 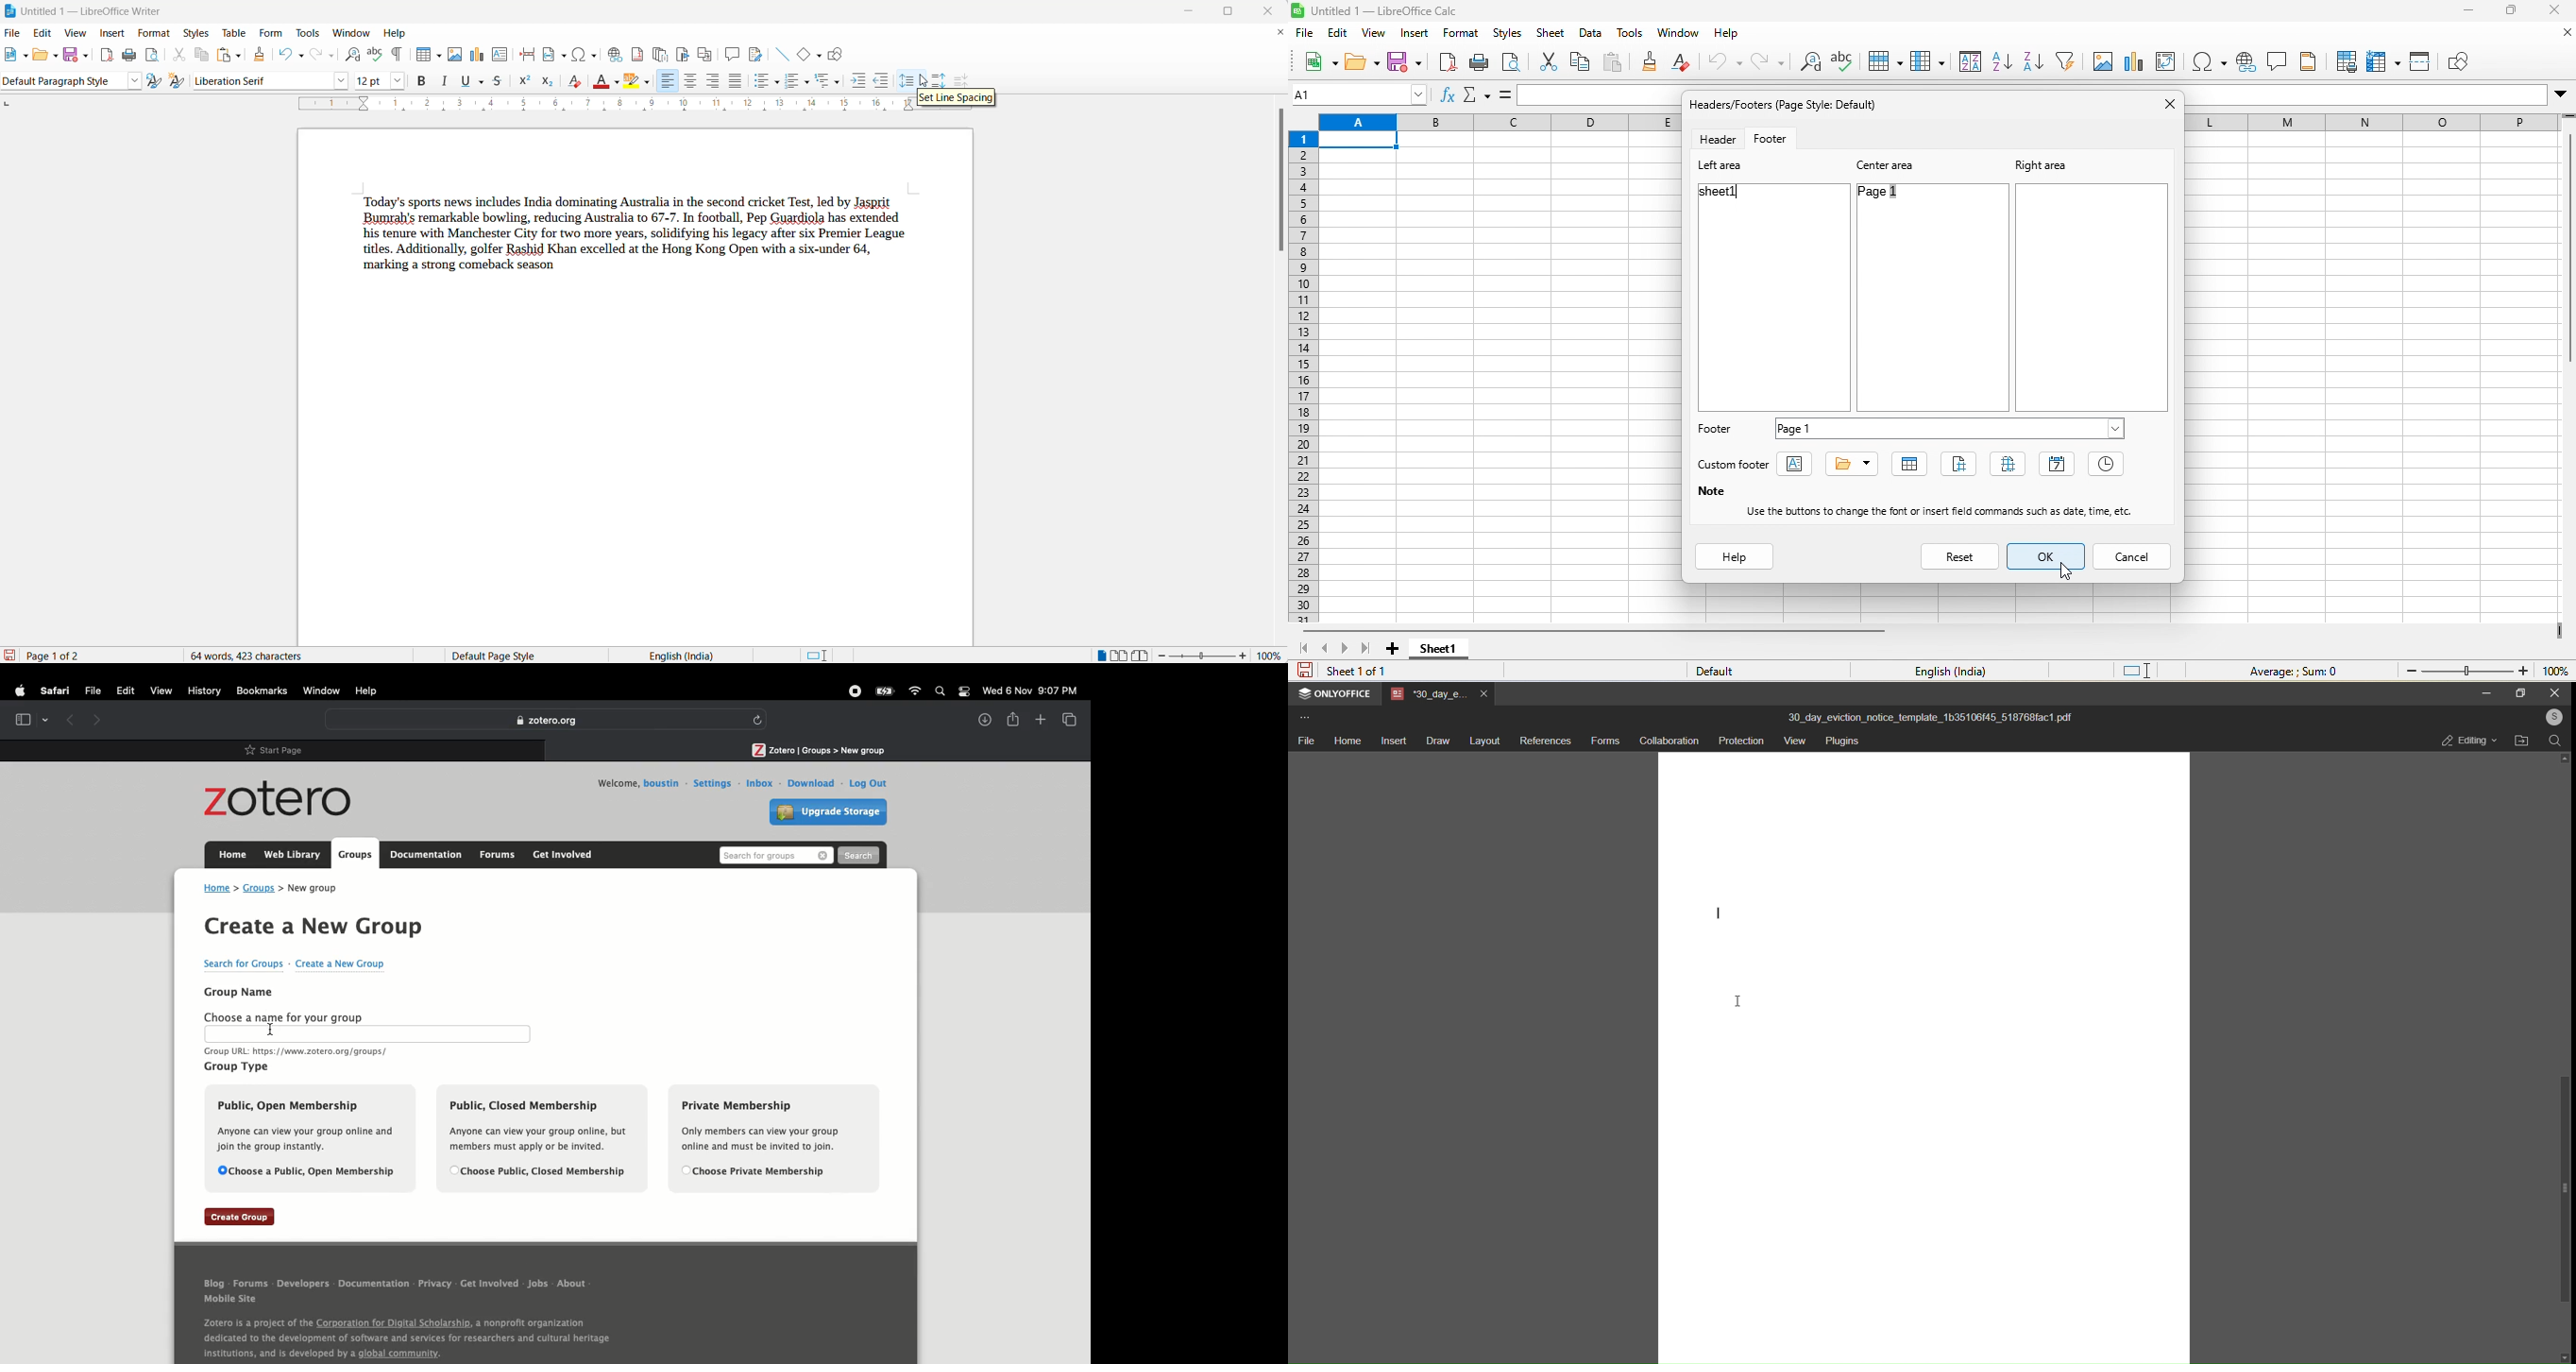 What do you see at coordinates (45, 33) in the screenshot?
I see `edit` at bounding box center [45, 33].